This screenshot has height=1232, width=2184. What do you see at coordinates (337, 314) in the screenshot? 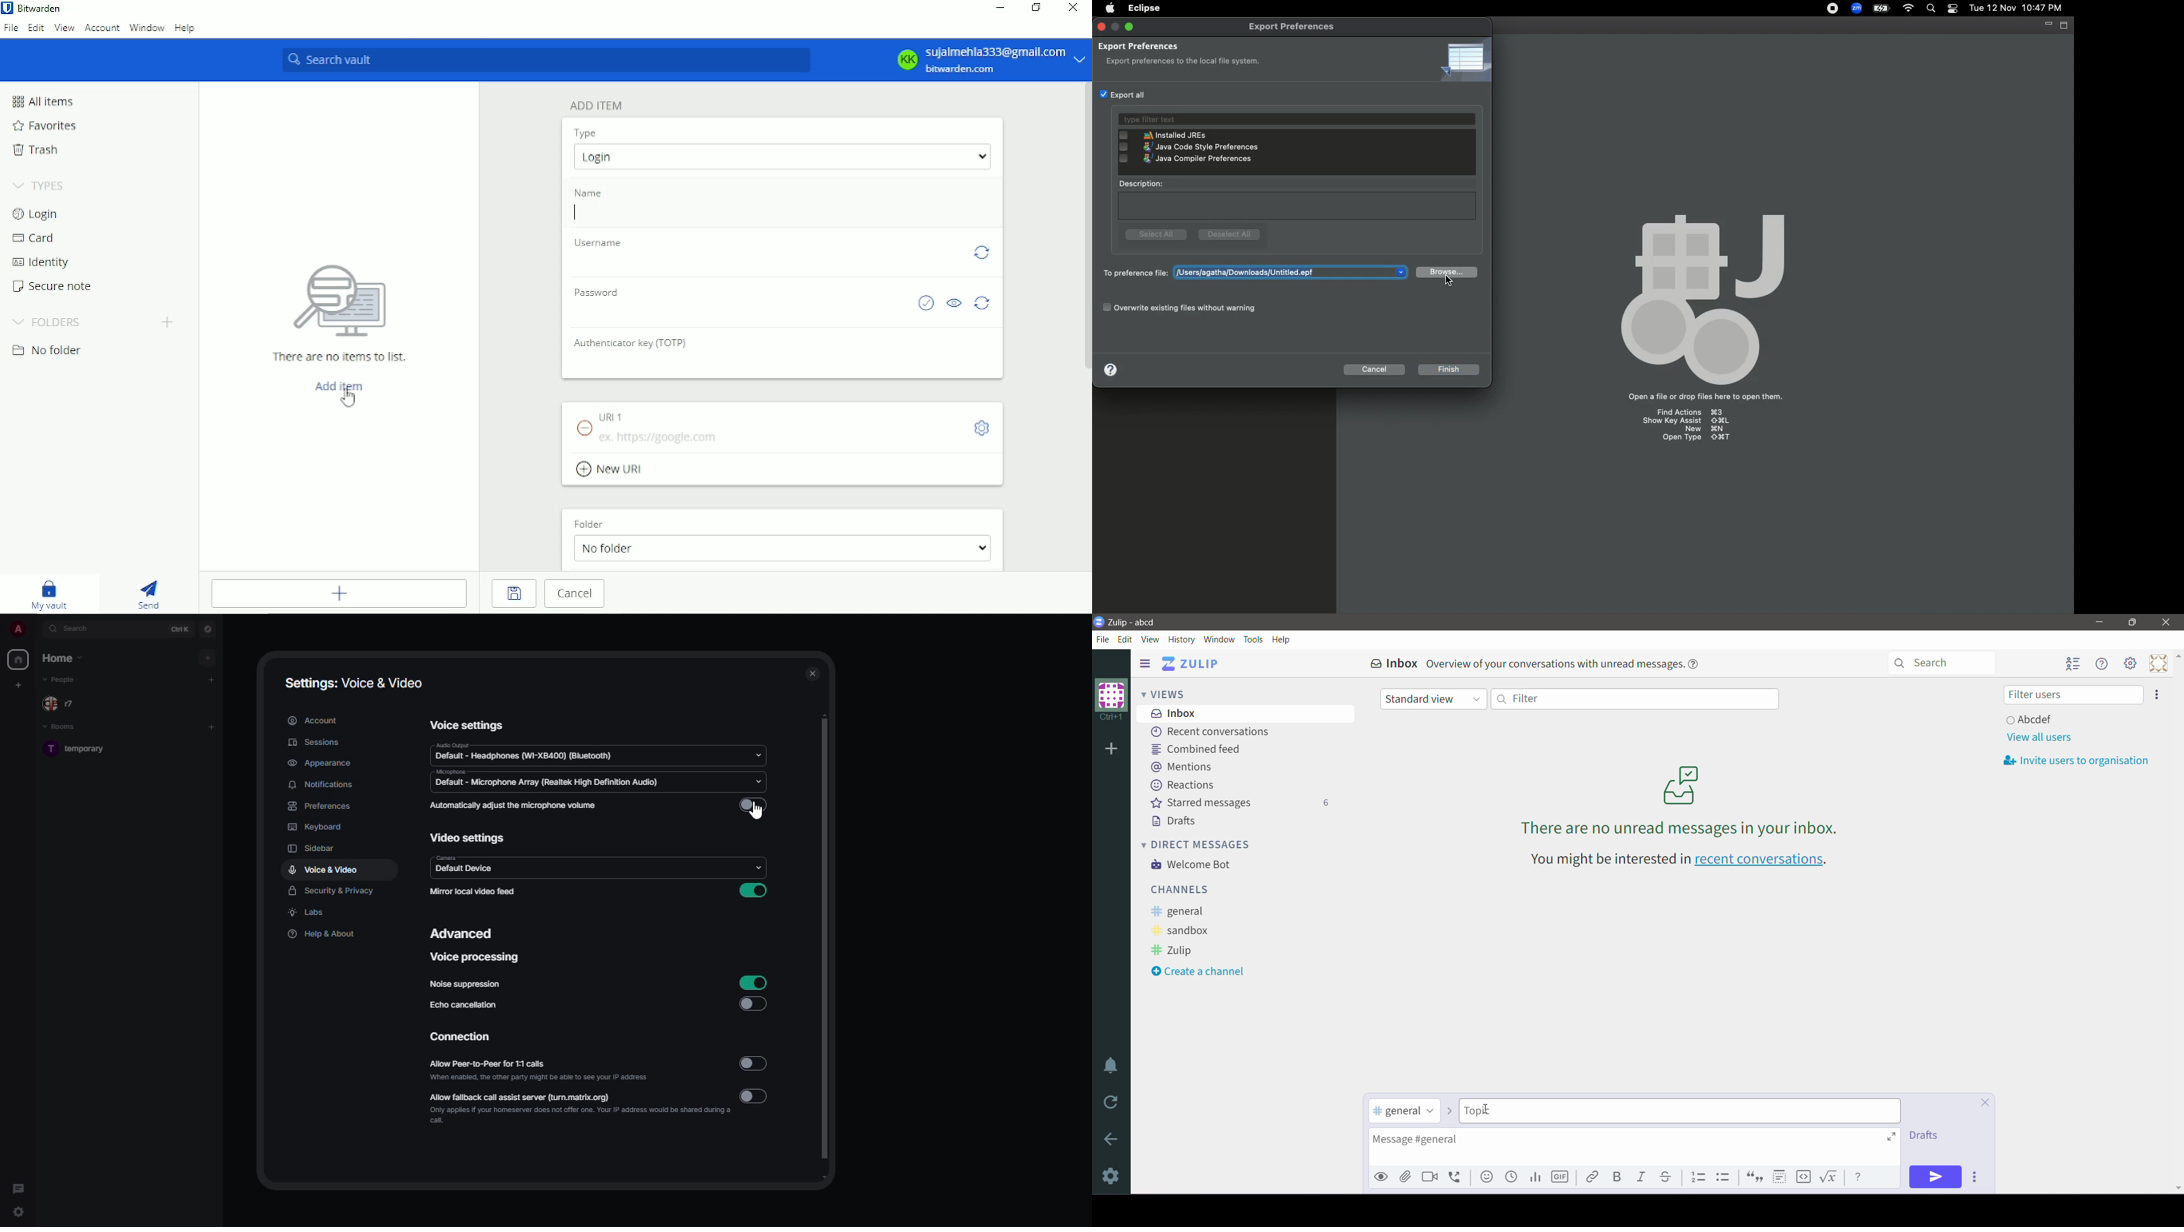
I see `There are no items to list` at bounding box center [337, 314].